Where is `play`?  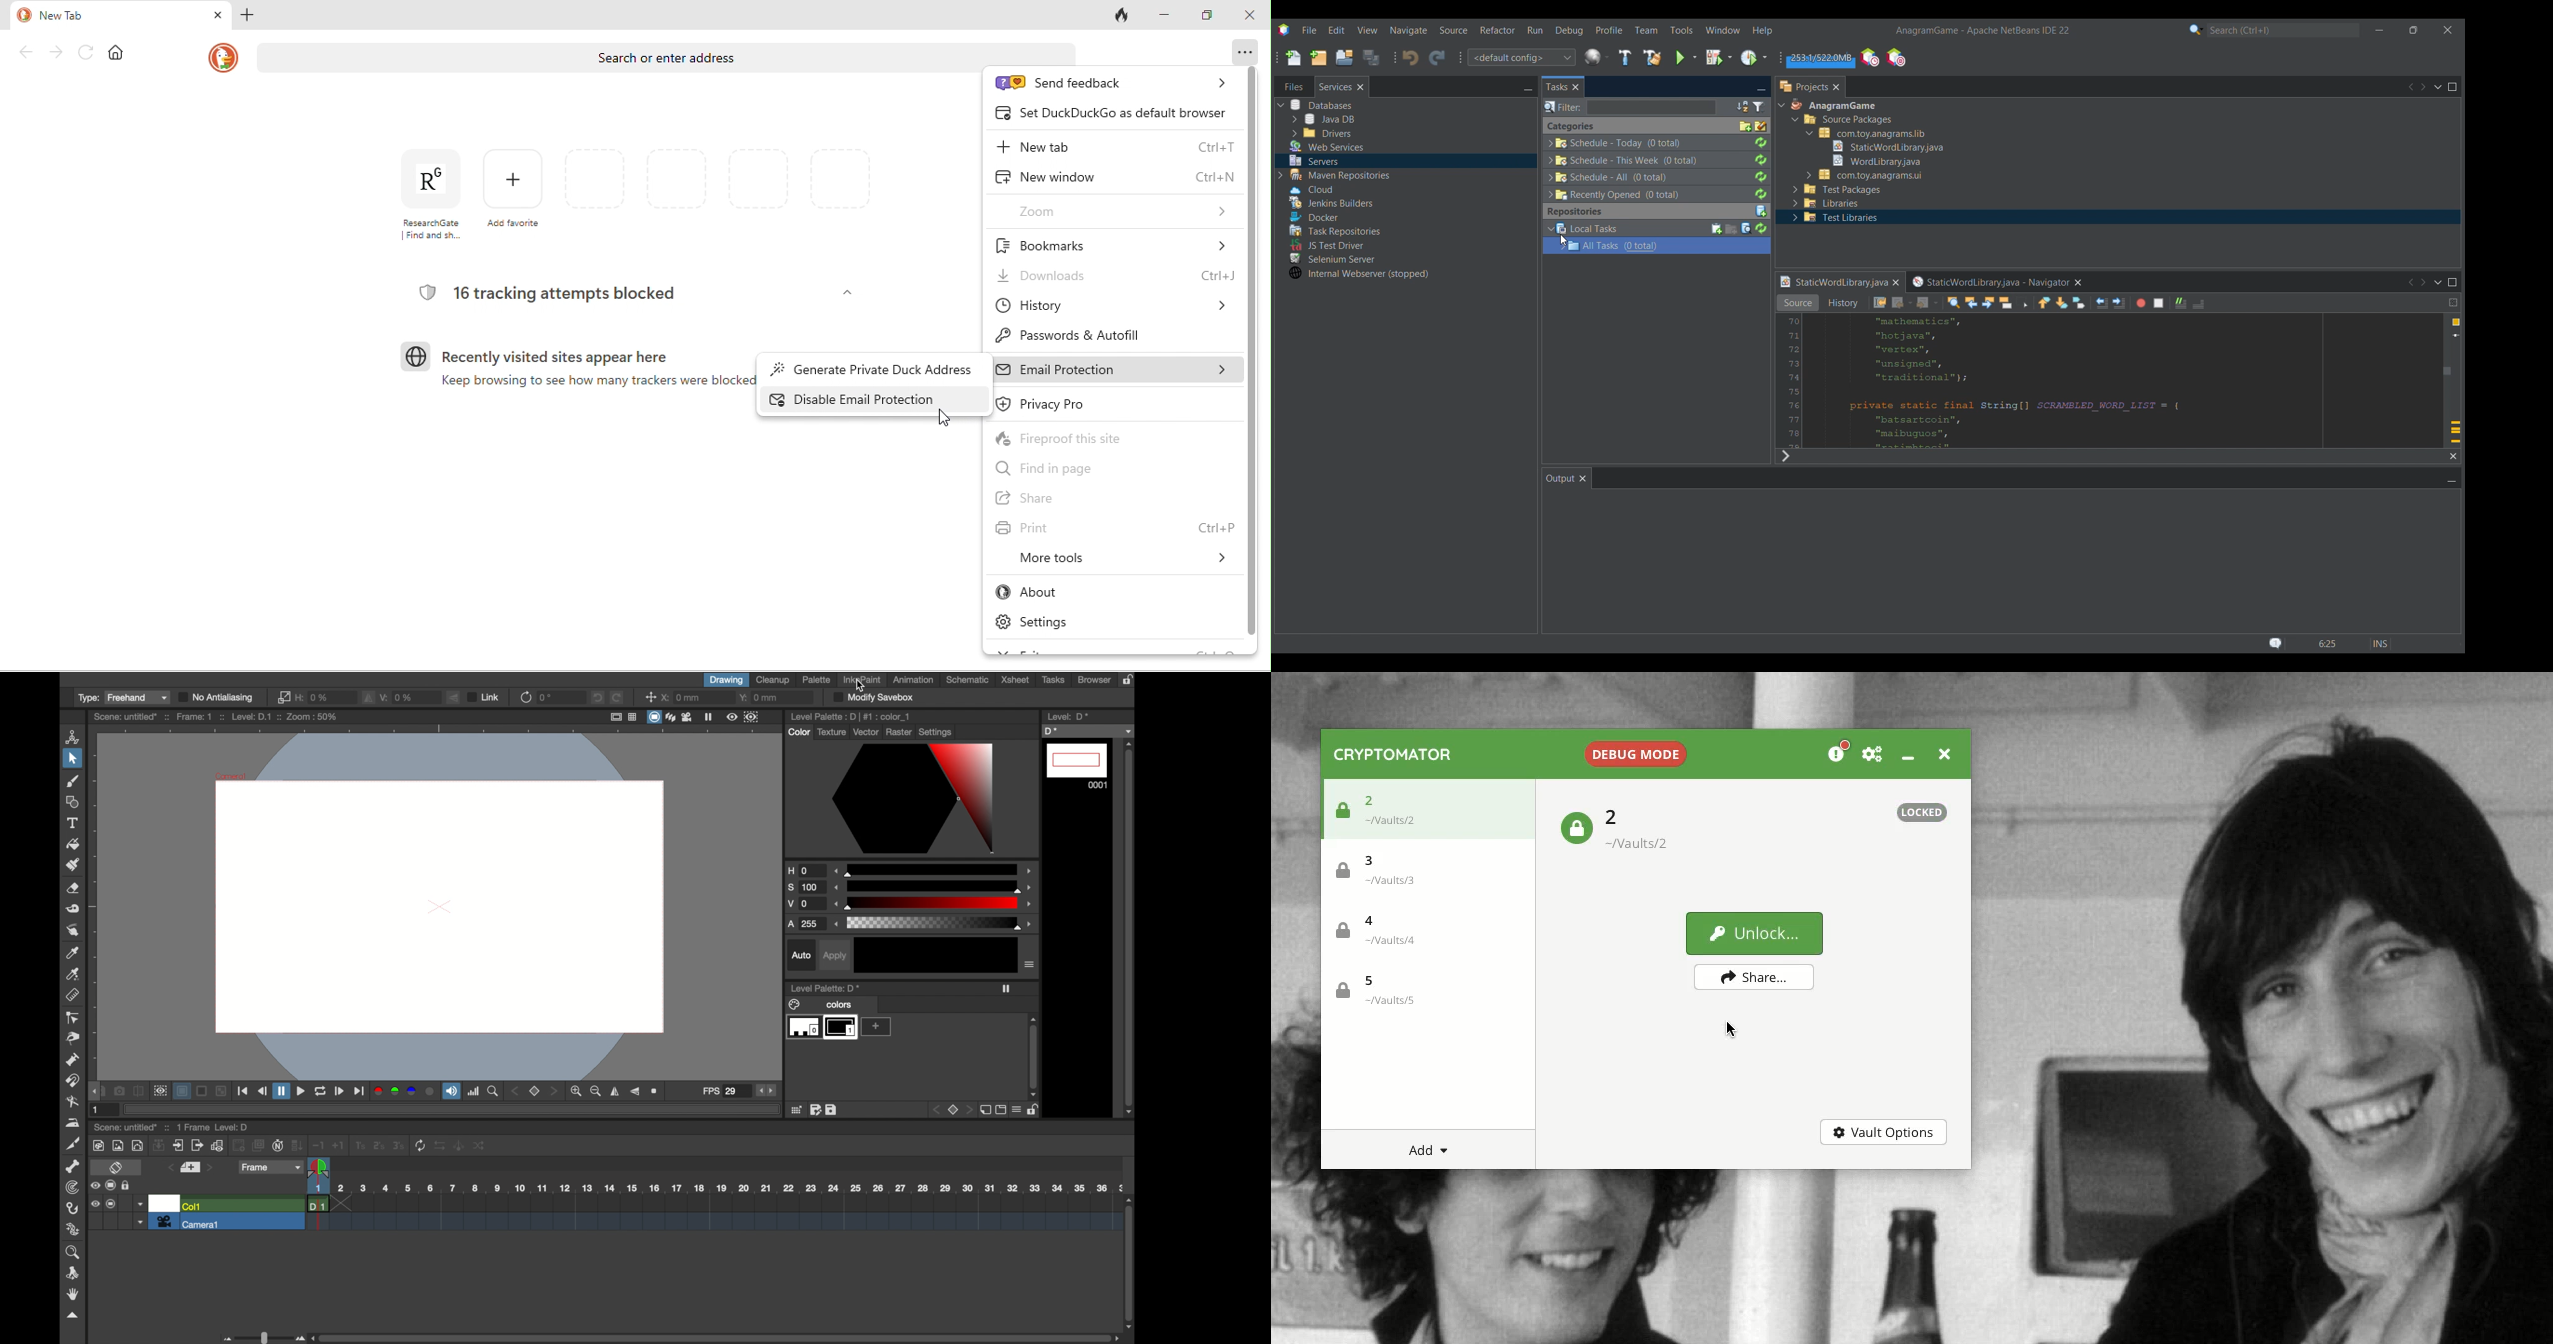
play is located at coordinates (299, 1091).